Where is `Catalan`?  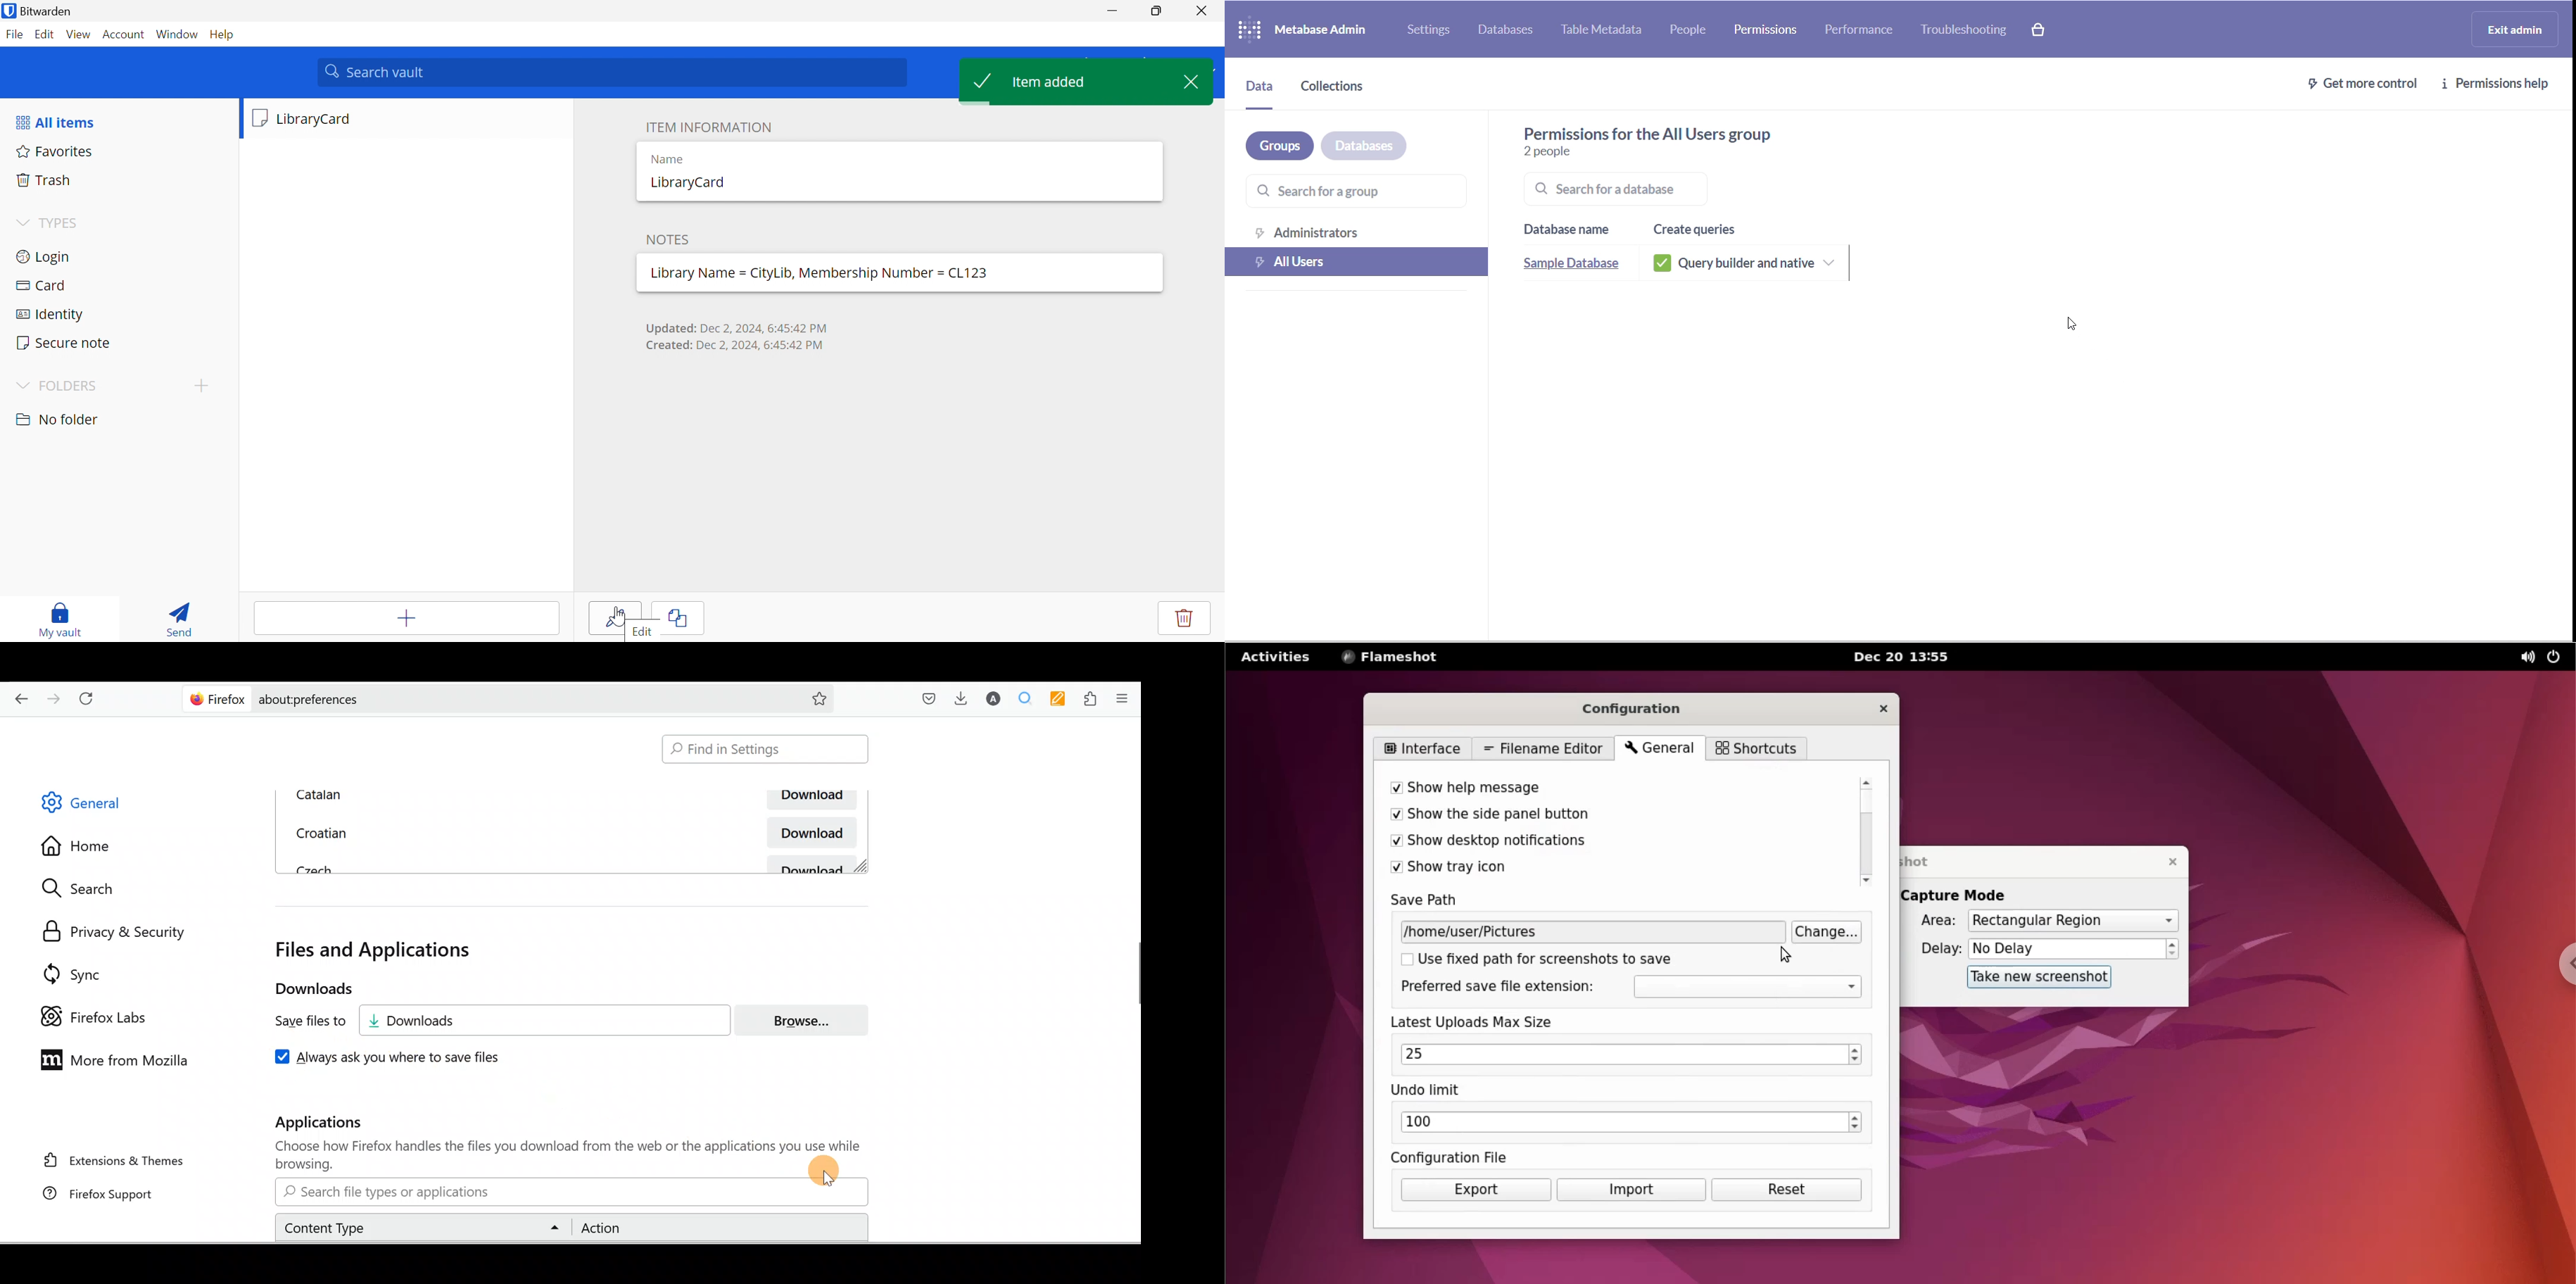 Catalan is located at coordinates (419, 795).